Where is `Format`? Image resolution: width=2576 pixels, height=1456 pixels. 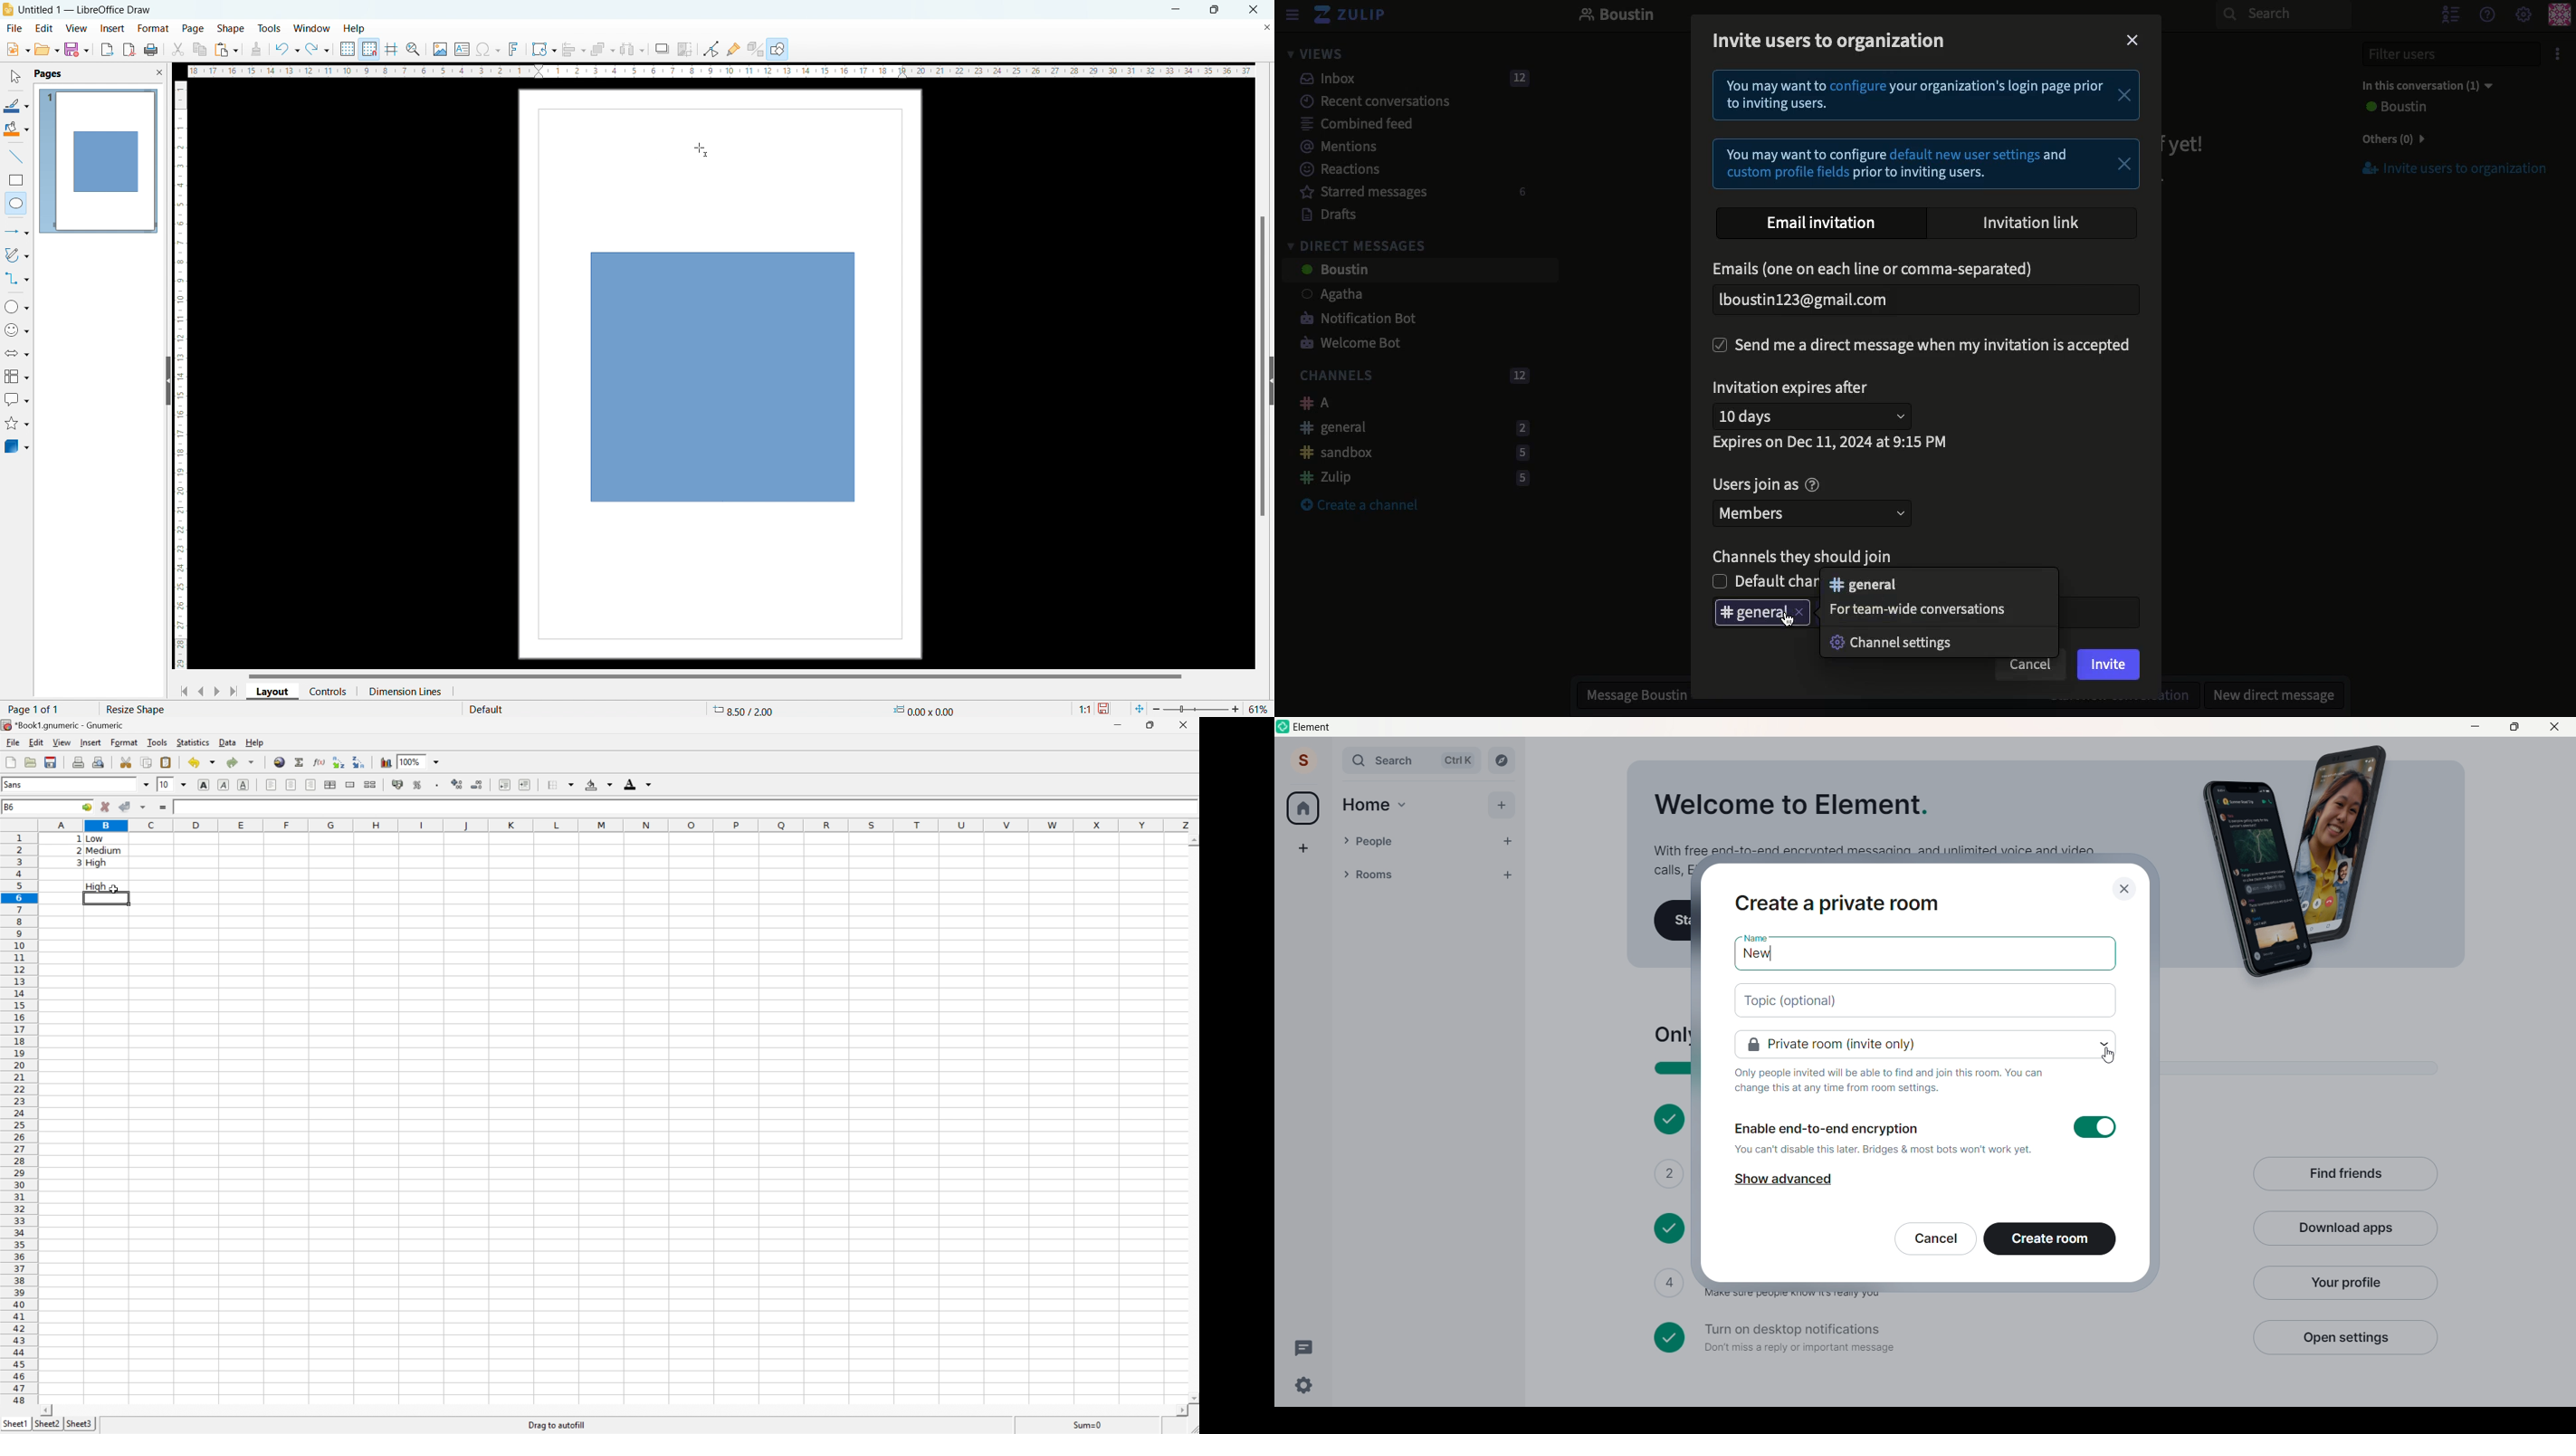 Format is located at coordinates (125, 742).